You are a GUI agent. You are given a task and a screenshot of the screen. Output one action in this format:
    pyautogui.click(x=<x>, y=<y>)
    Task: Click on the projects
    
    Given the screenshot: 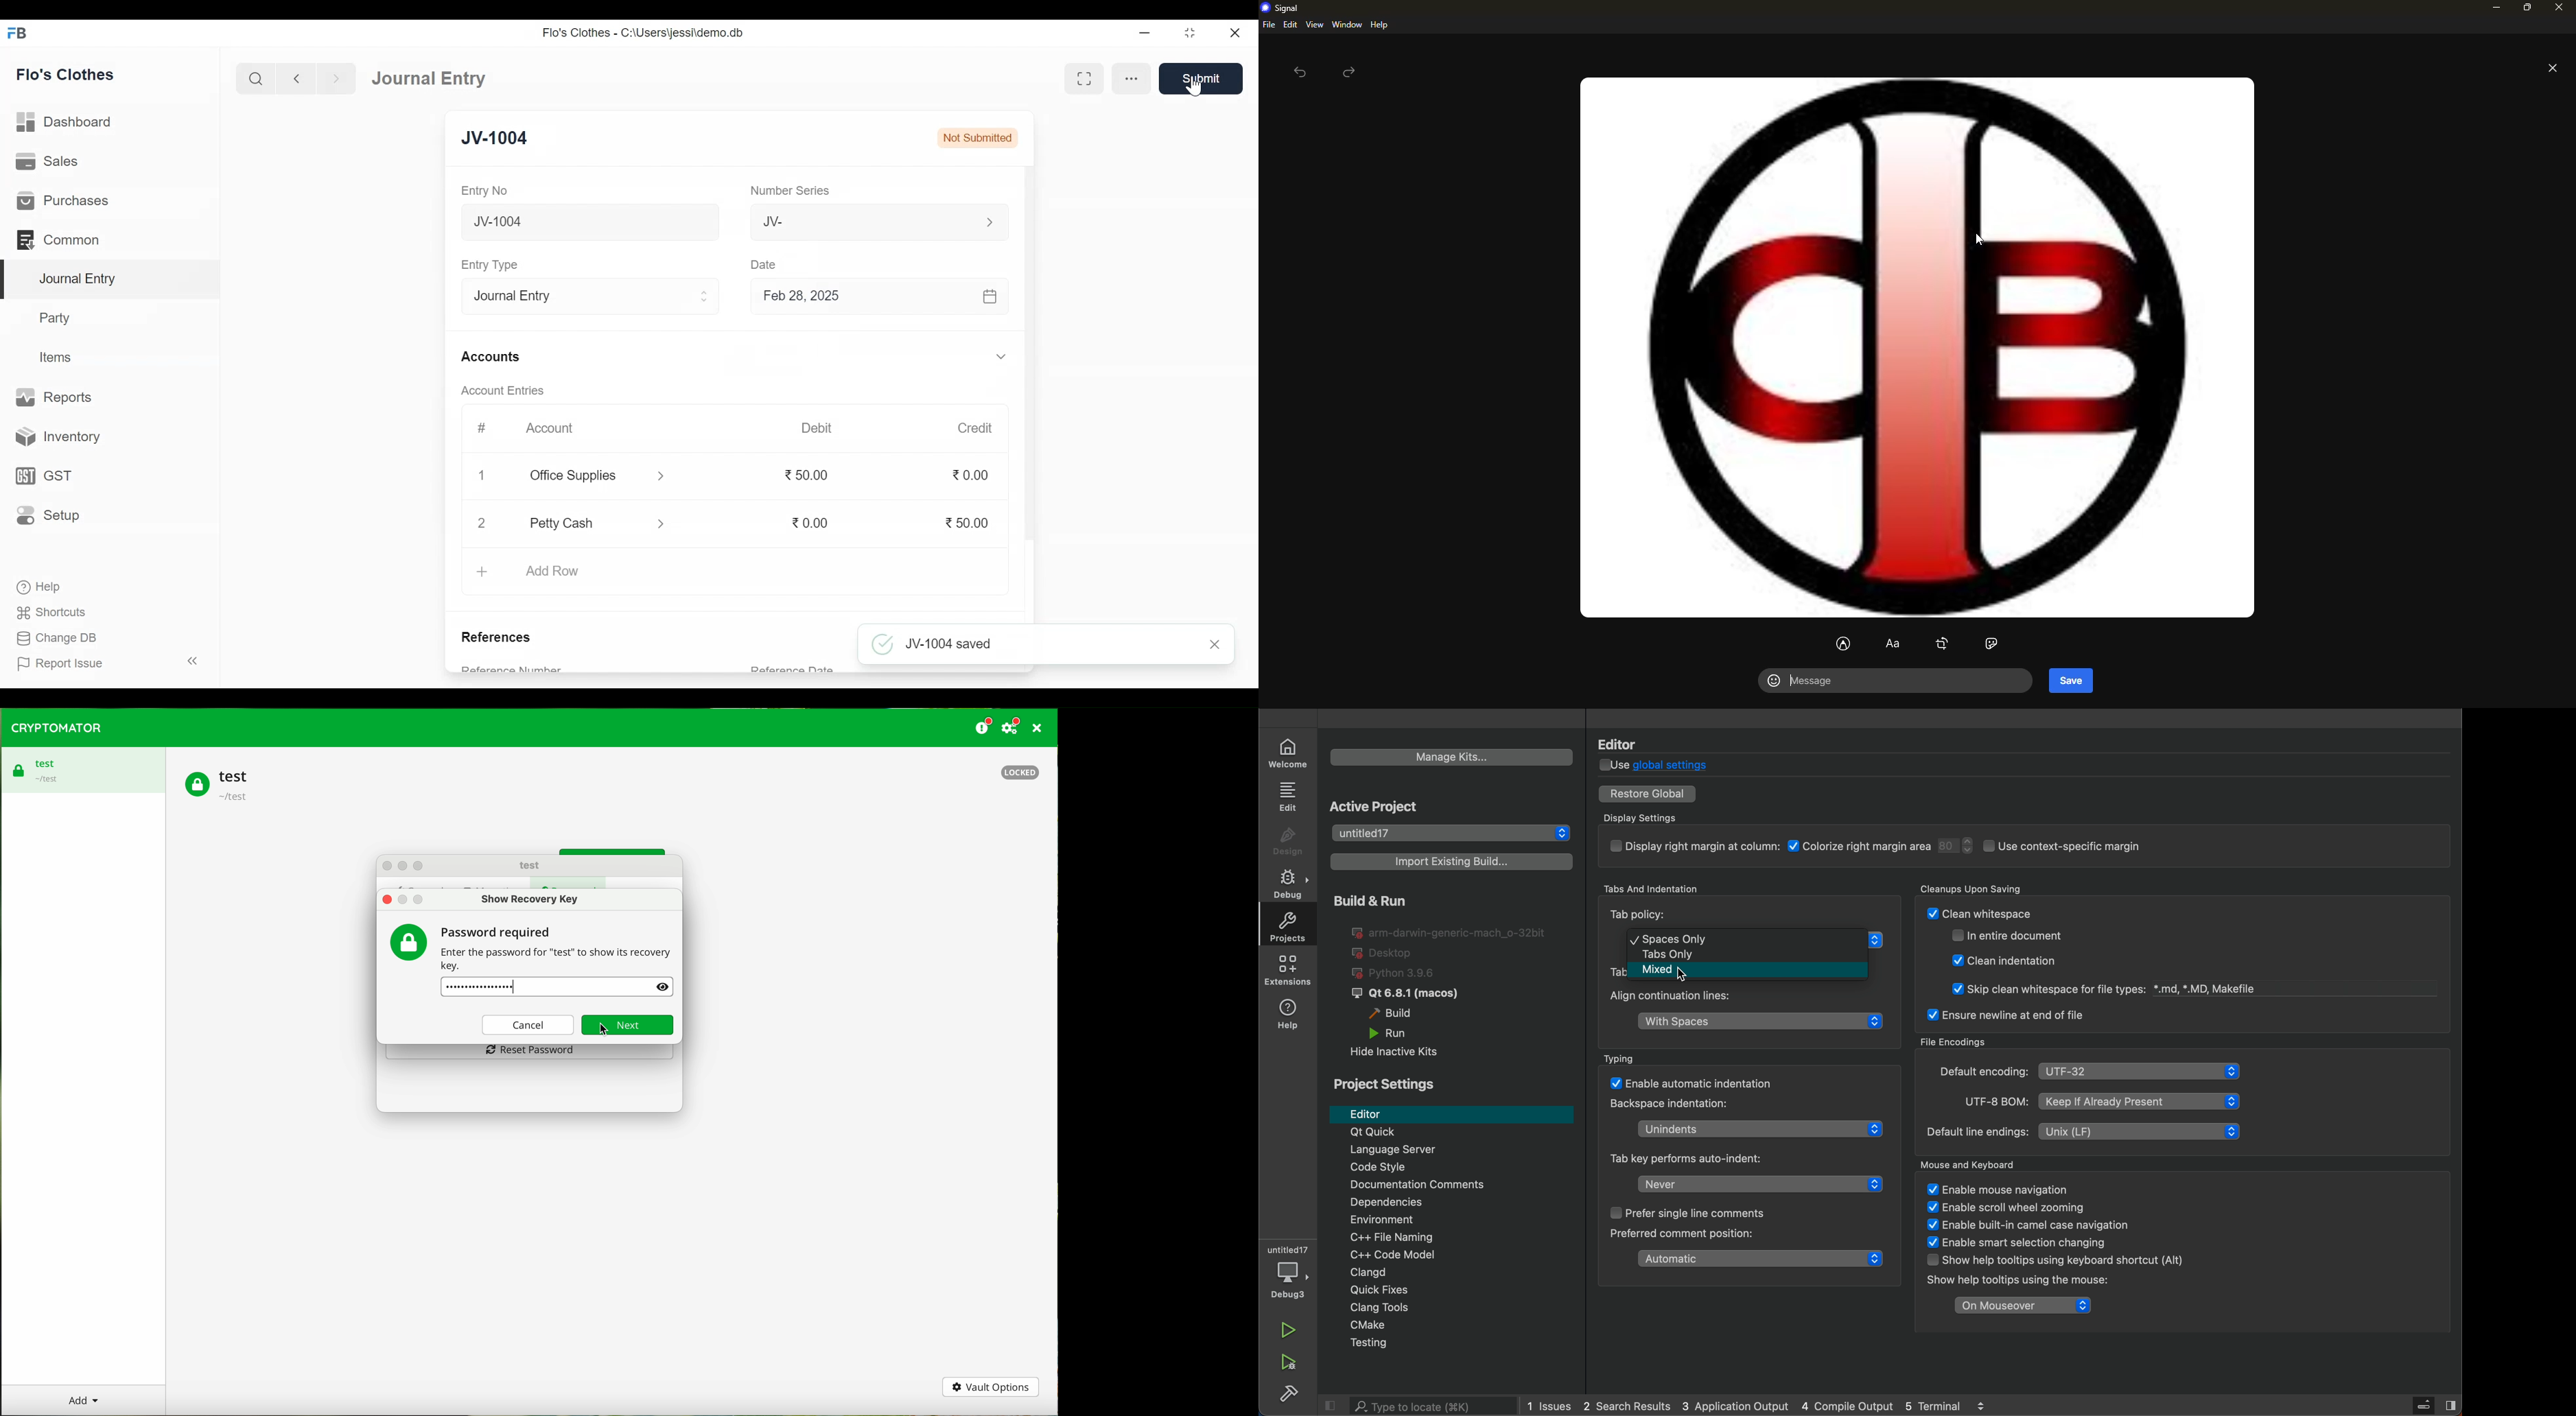 What is the action you would take?
    pyautogui.click(x=1285, y=924)
    